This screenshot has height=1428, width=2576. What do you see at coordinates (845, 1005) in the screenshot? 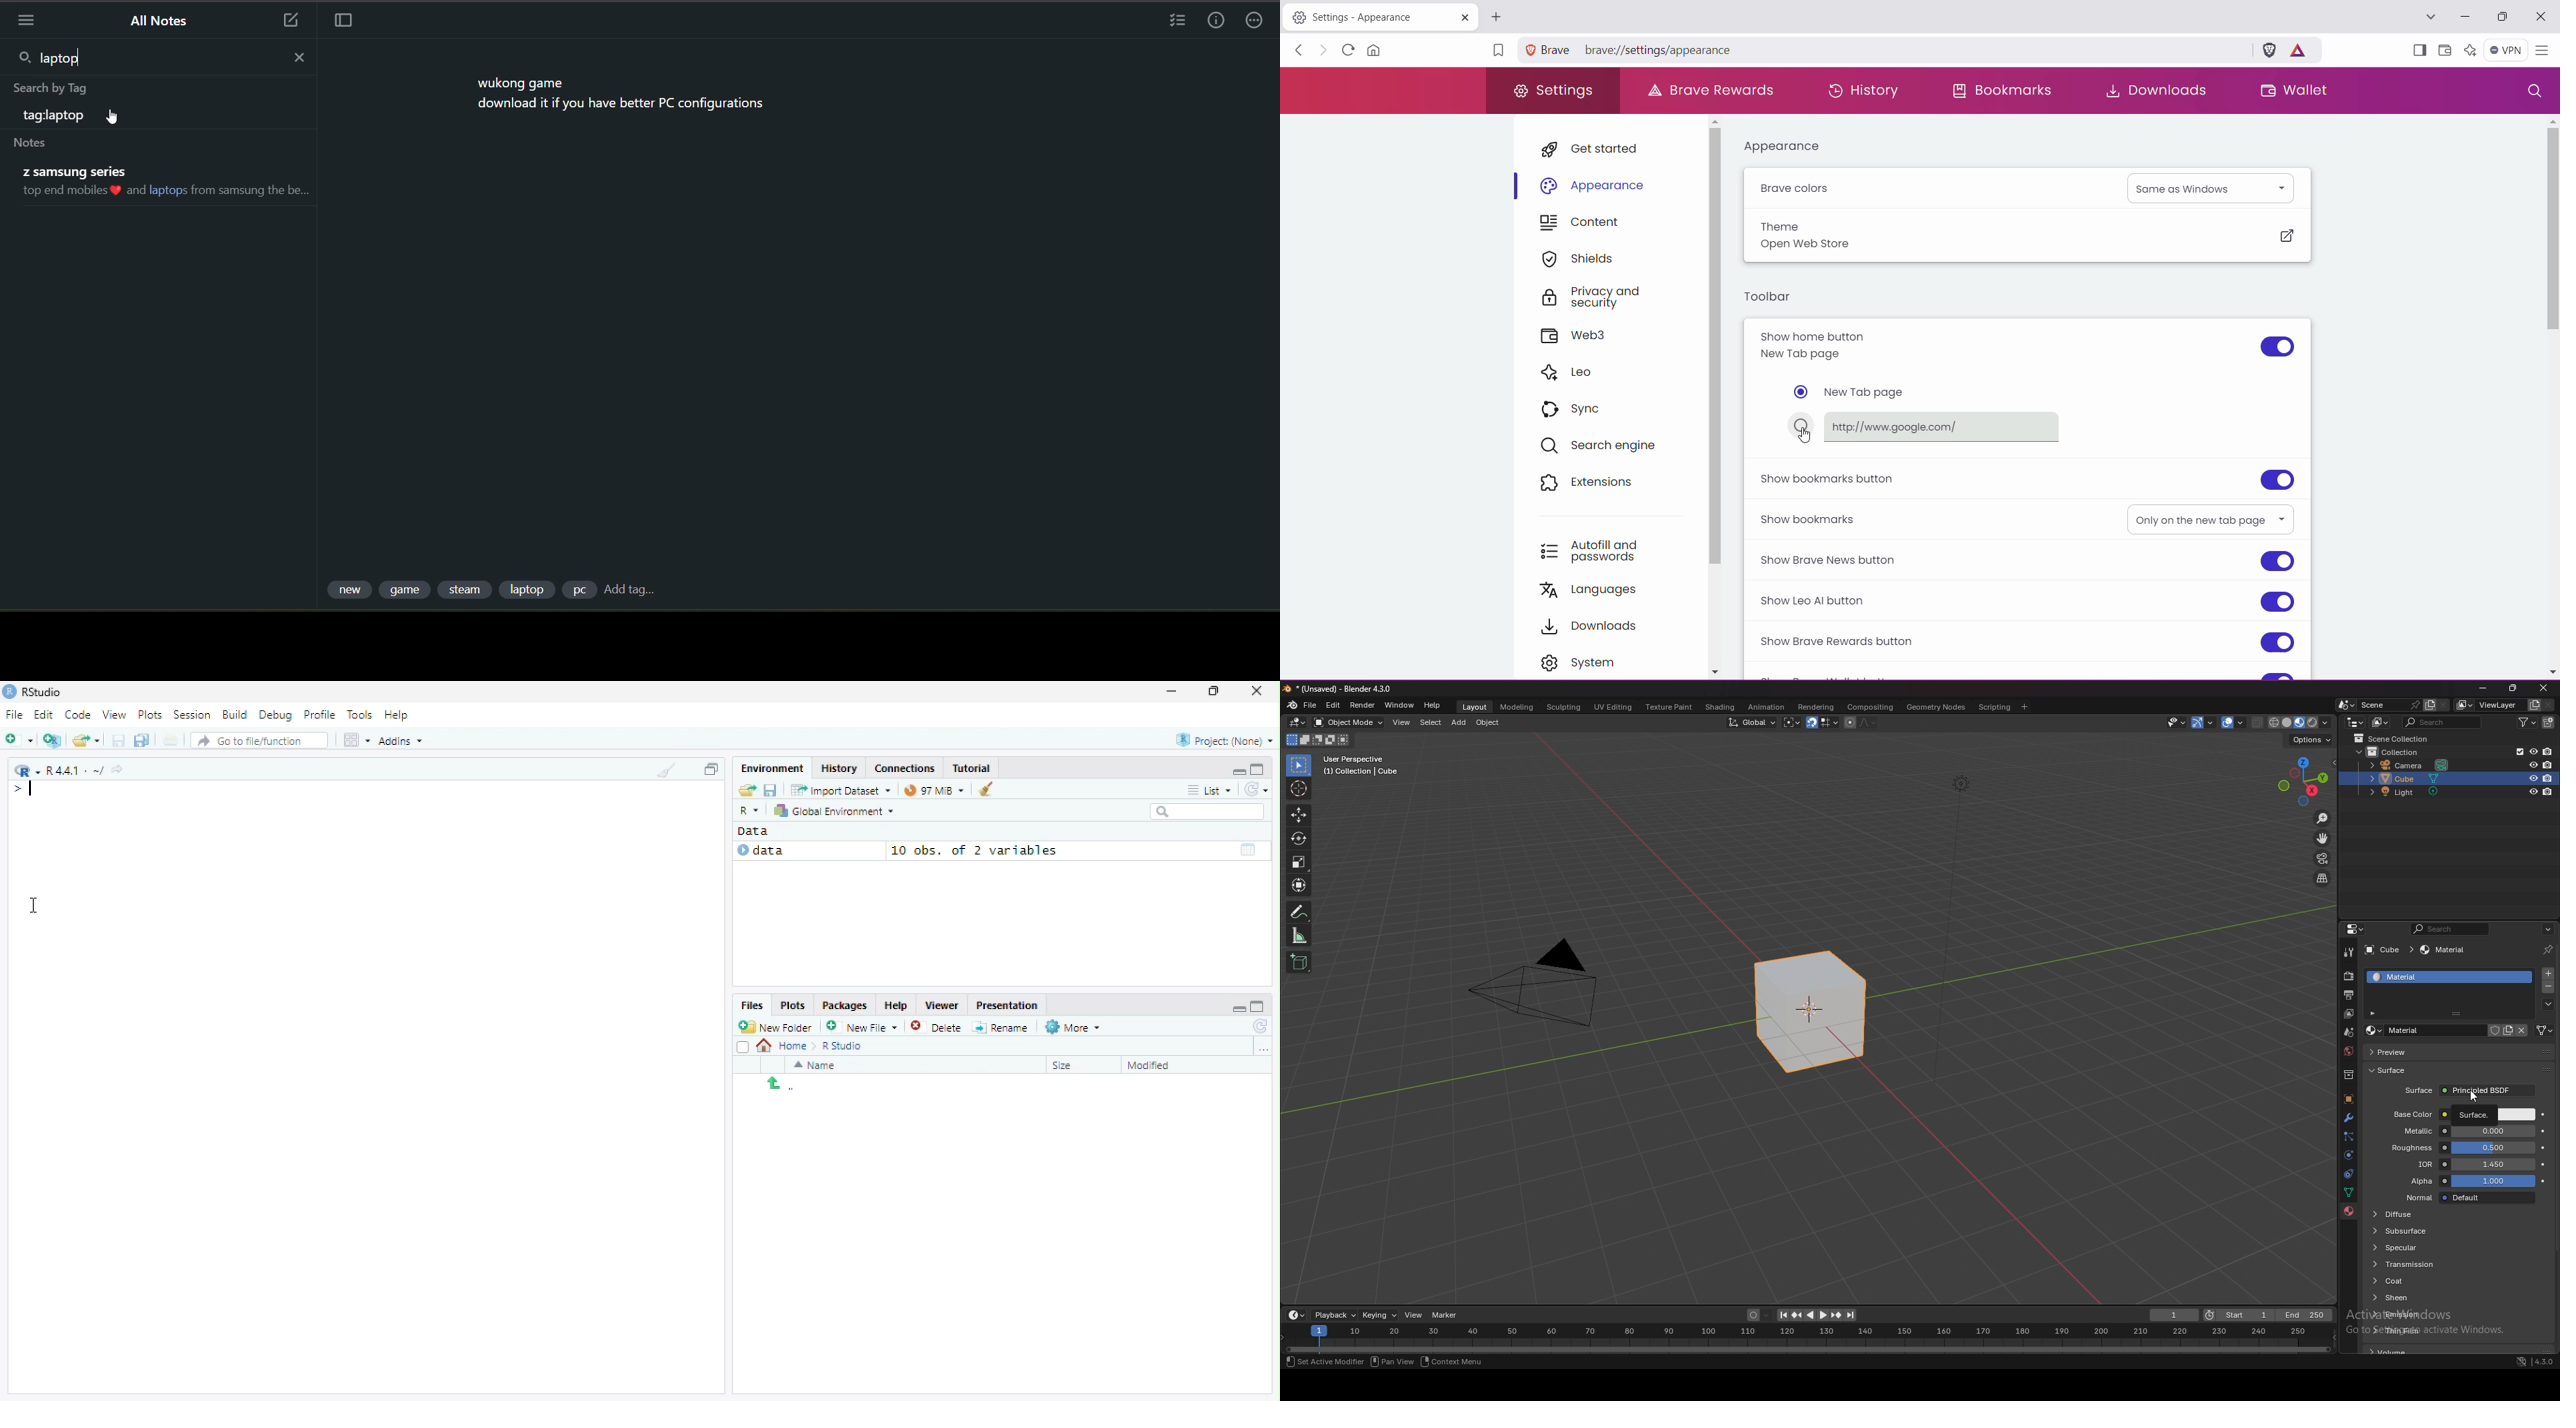
I see `Packages` at bounding box center [845, 1005].